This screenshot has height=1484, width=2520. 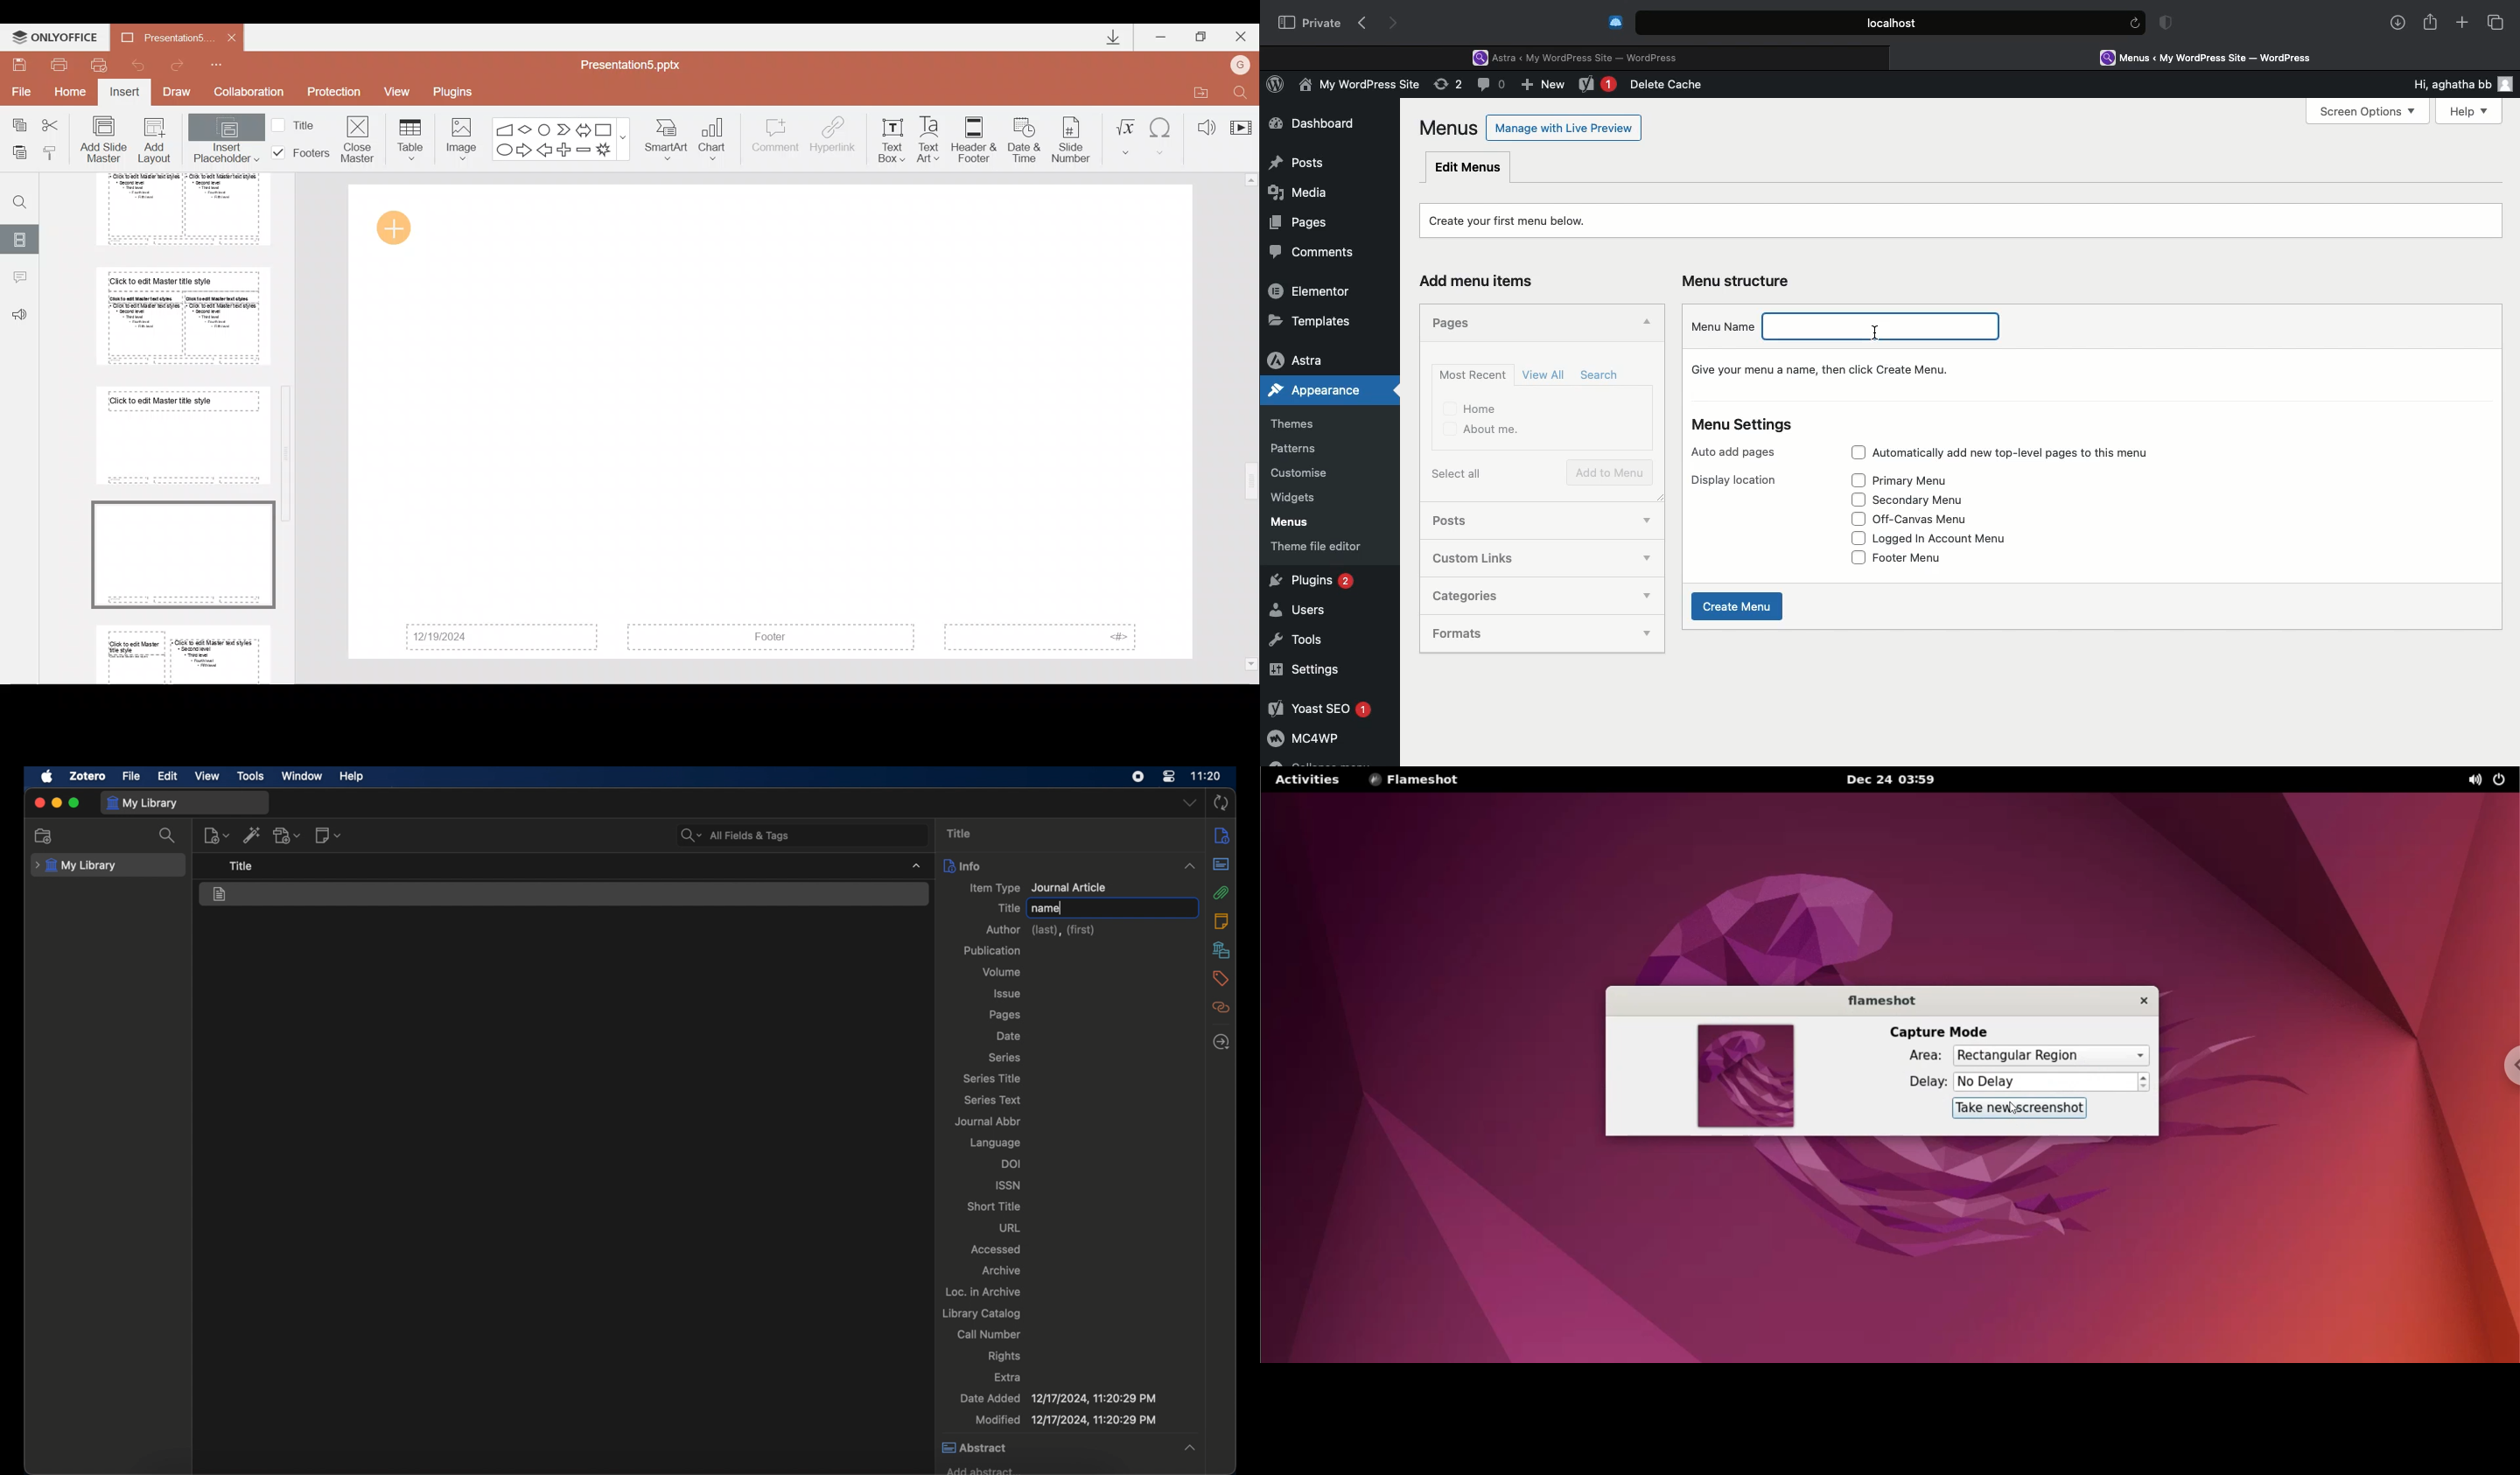 I want to click on Paste, so click(x=19, y=154).